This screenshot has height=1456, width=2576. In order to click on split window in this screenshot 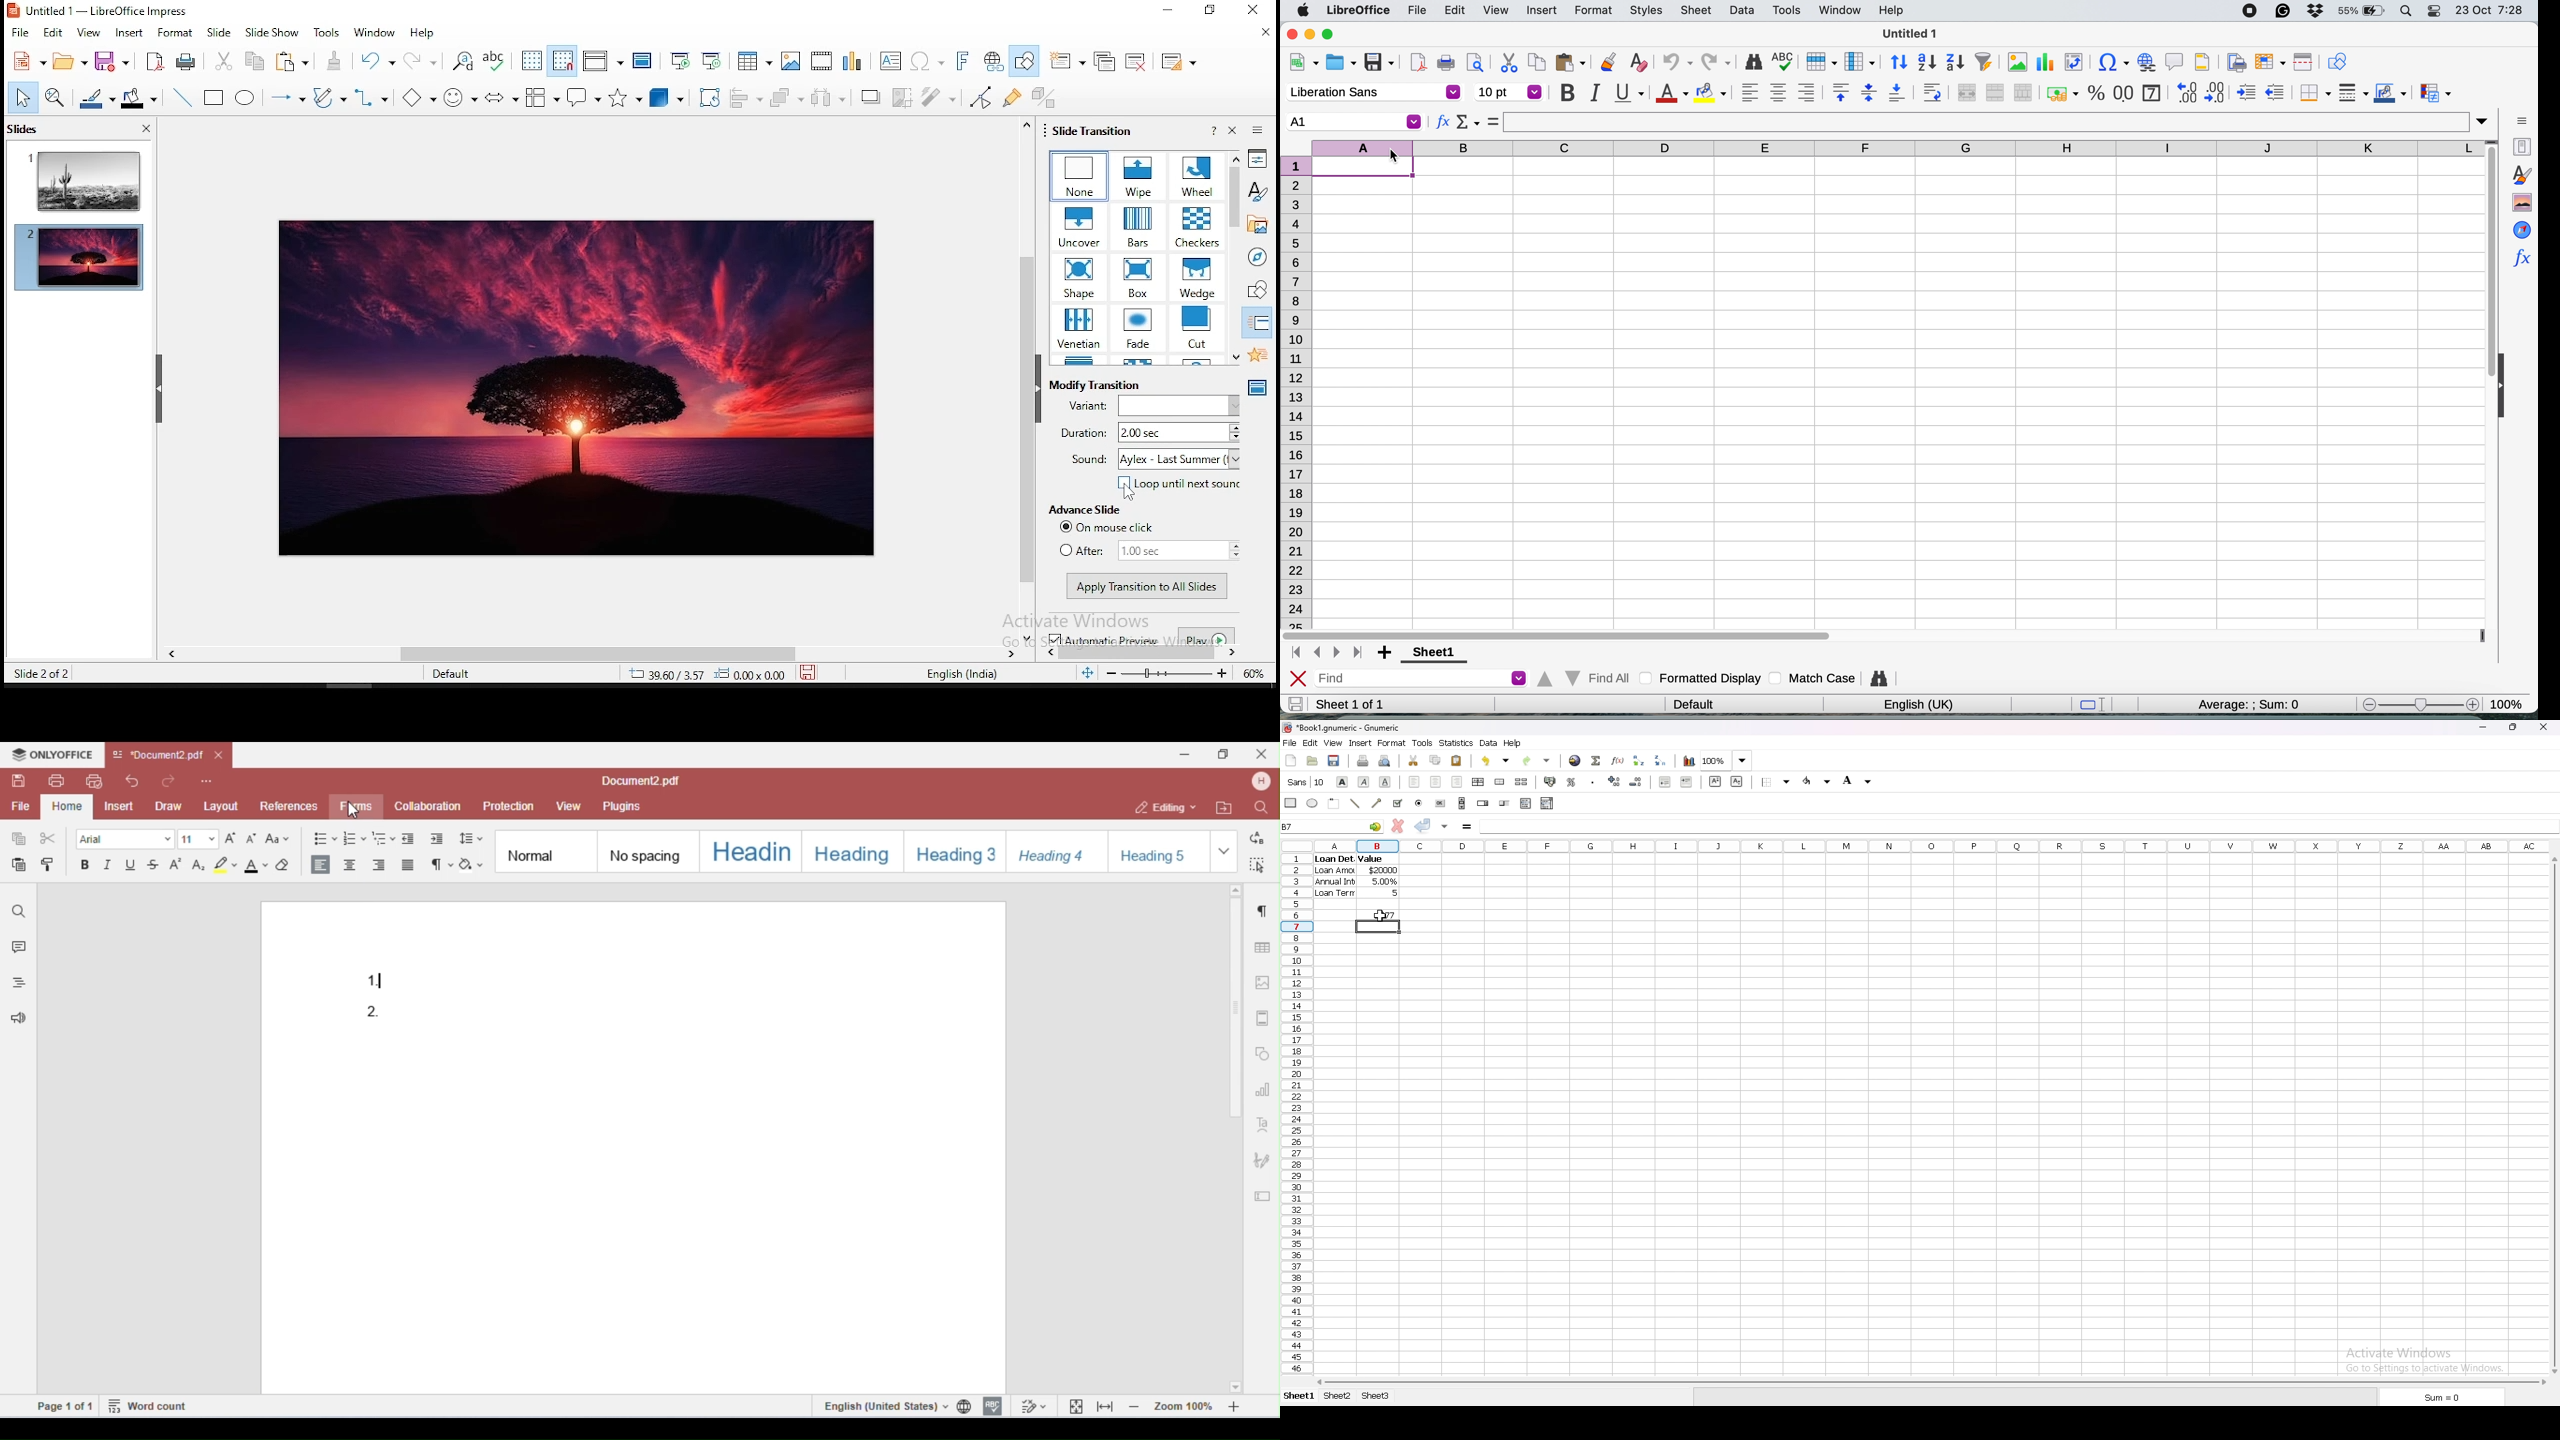, I will do `click(2305, 62)`.